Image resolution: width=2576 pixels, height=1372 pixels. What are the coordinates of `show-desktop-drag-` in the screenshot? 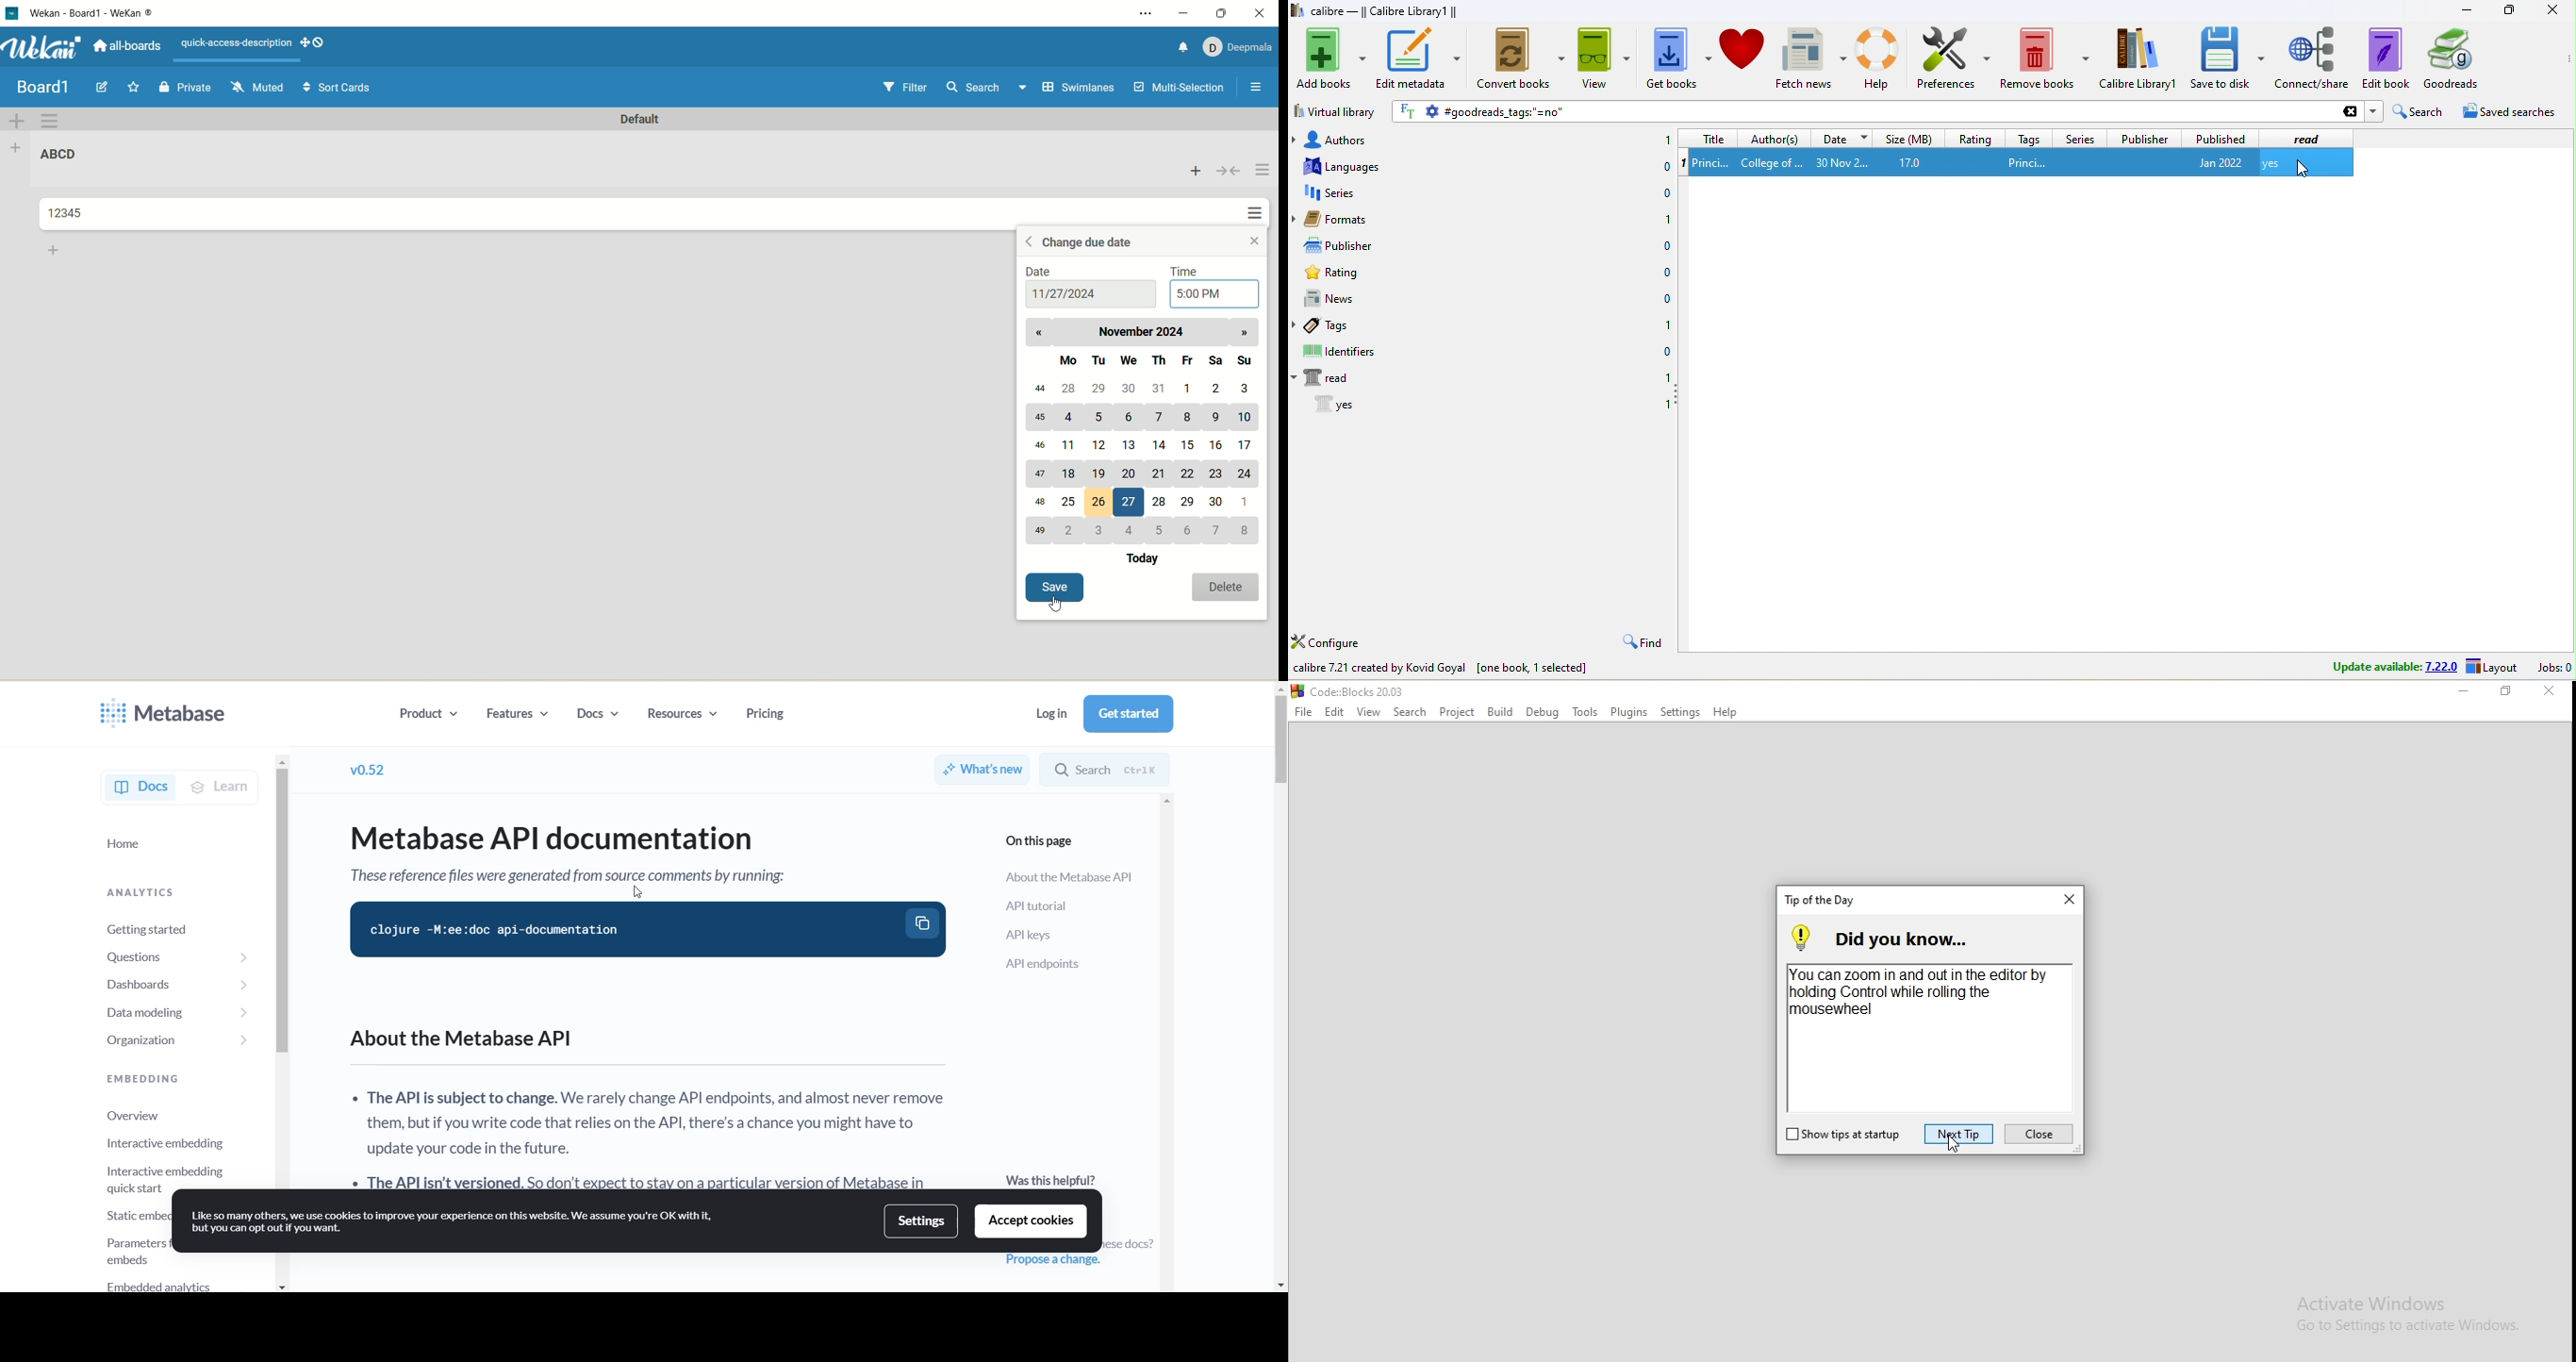 It's located at (313, 42).